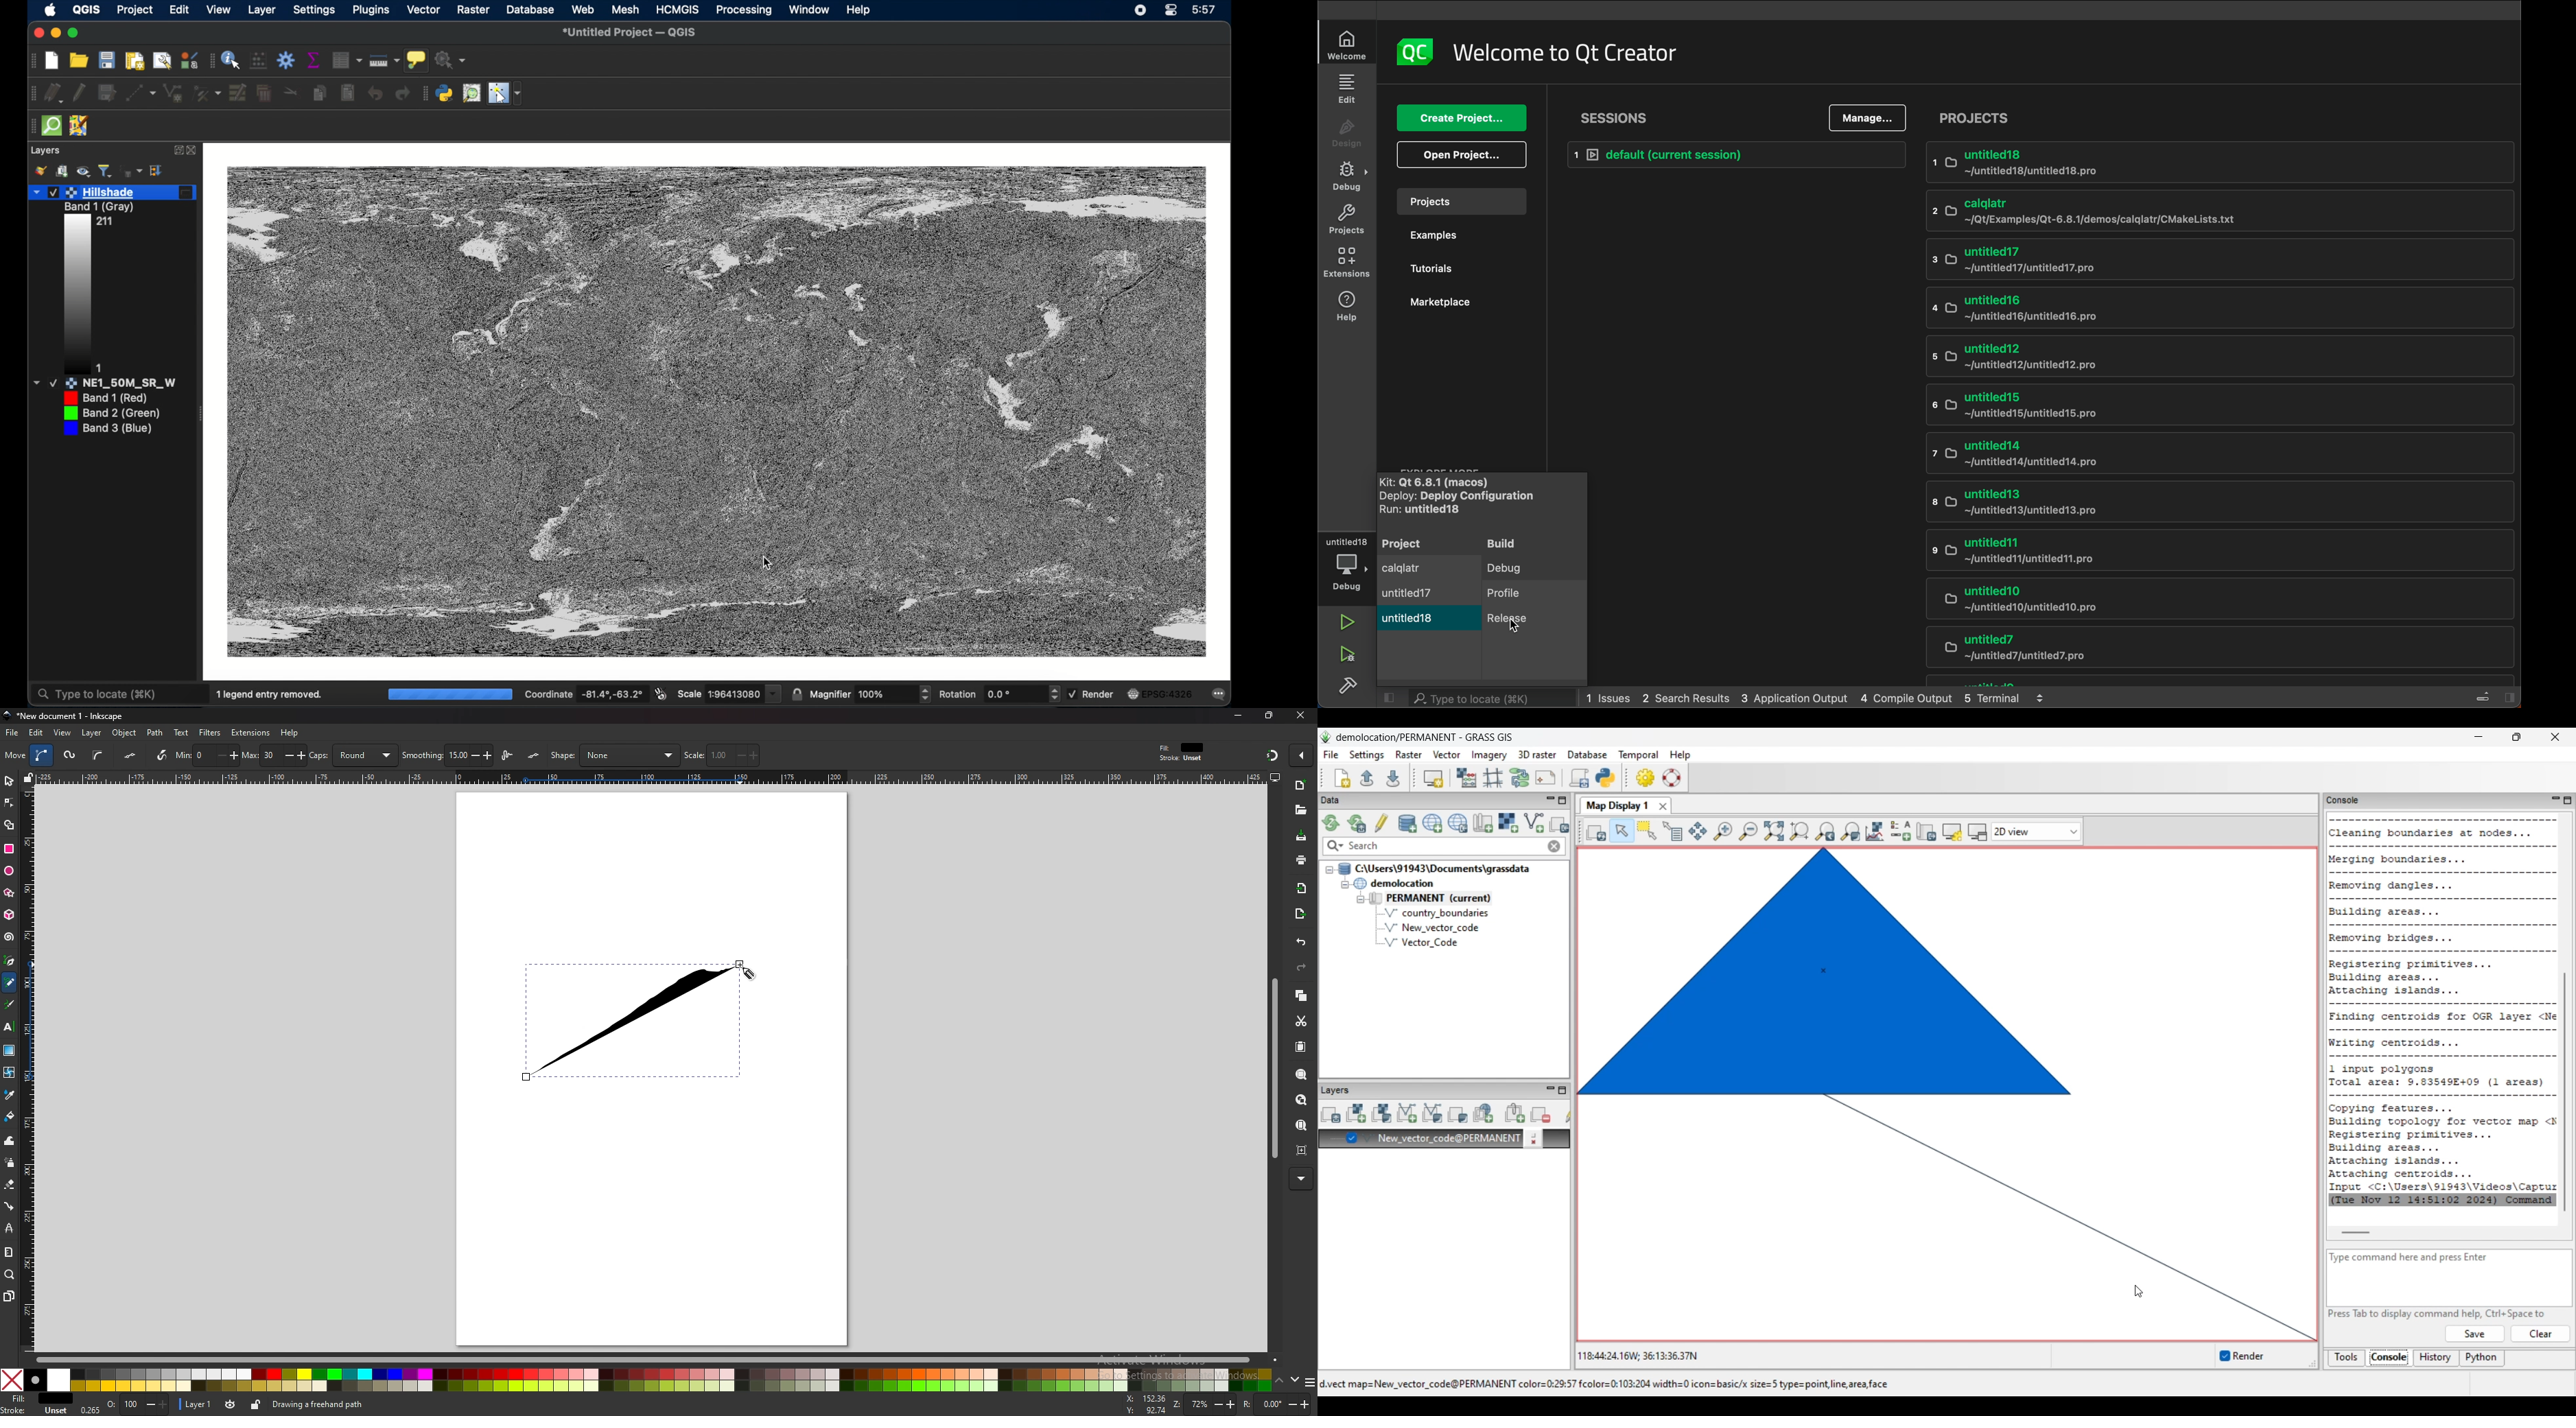  I want to click on shape, so click(614, 755).